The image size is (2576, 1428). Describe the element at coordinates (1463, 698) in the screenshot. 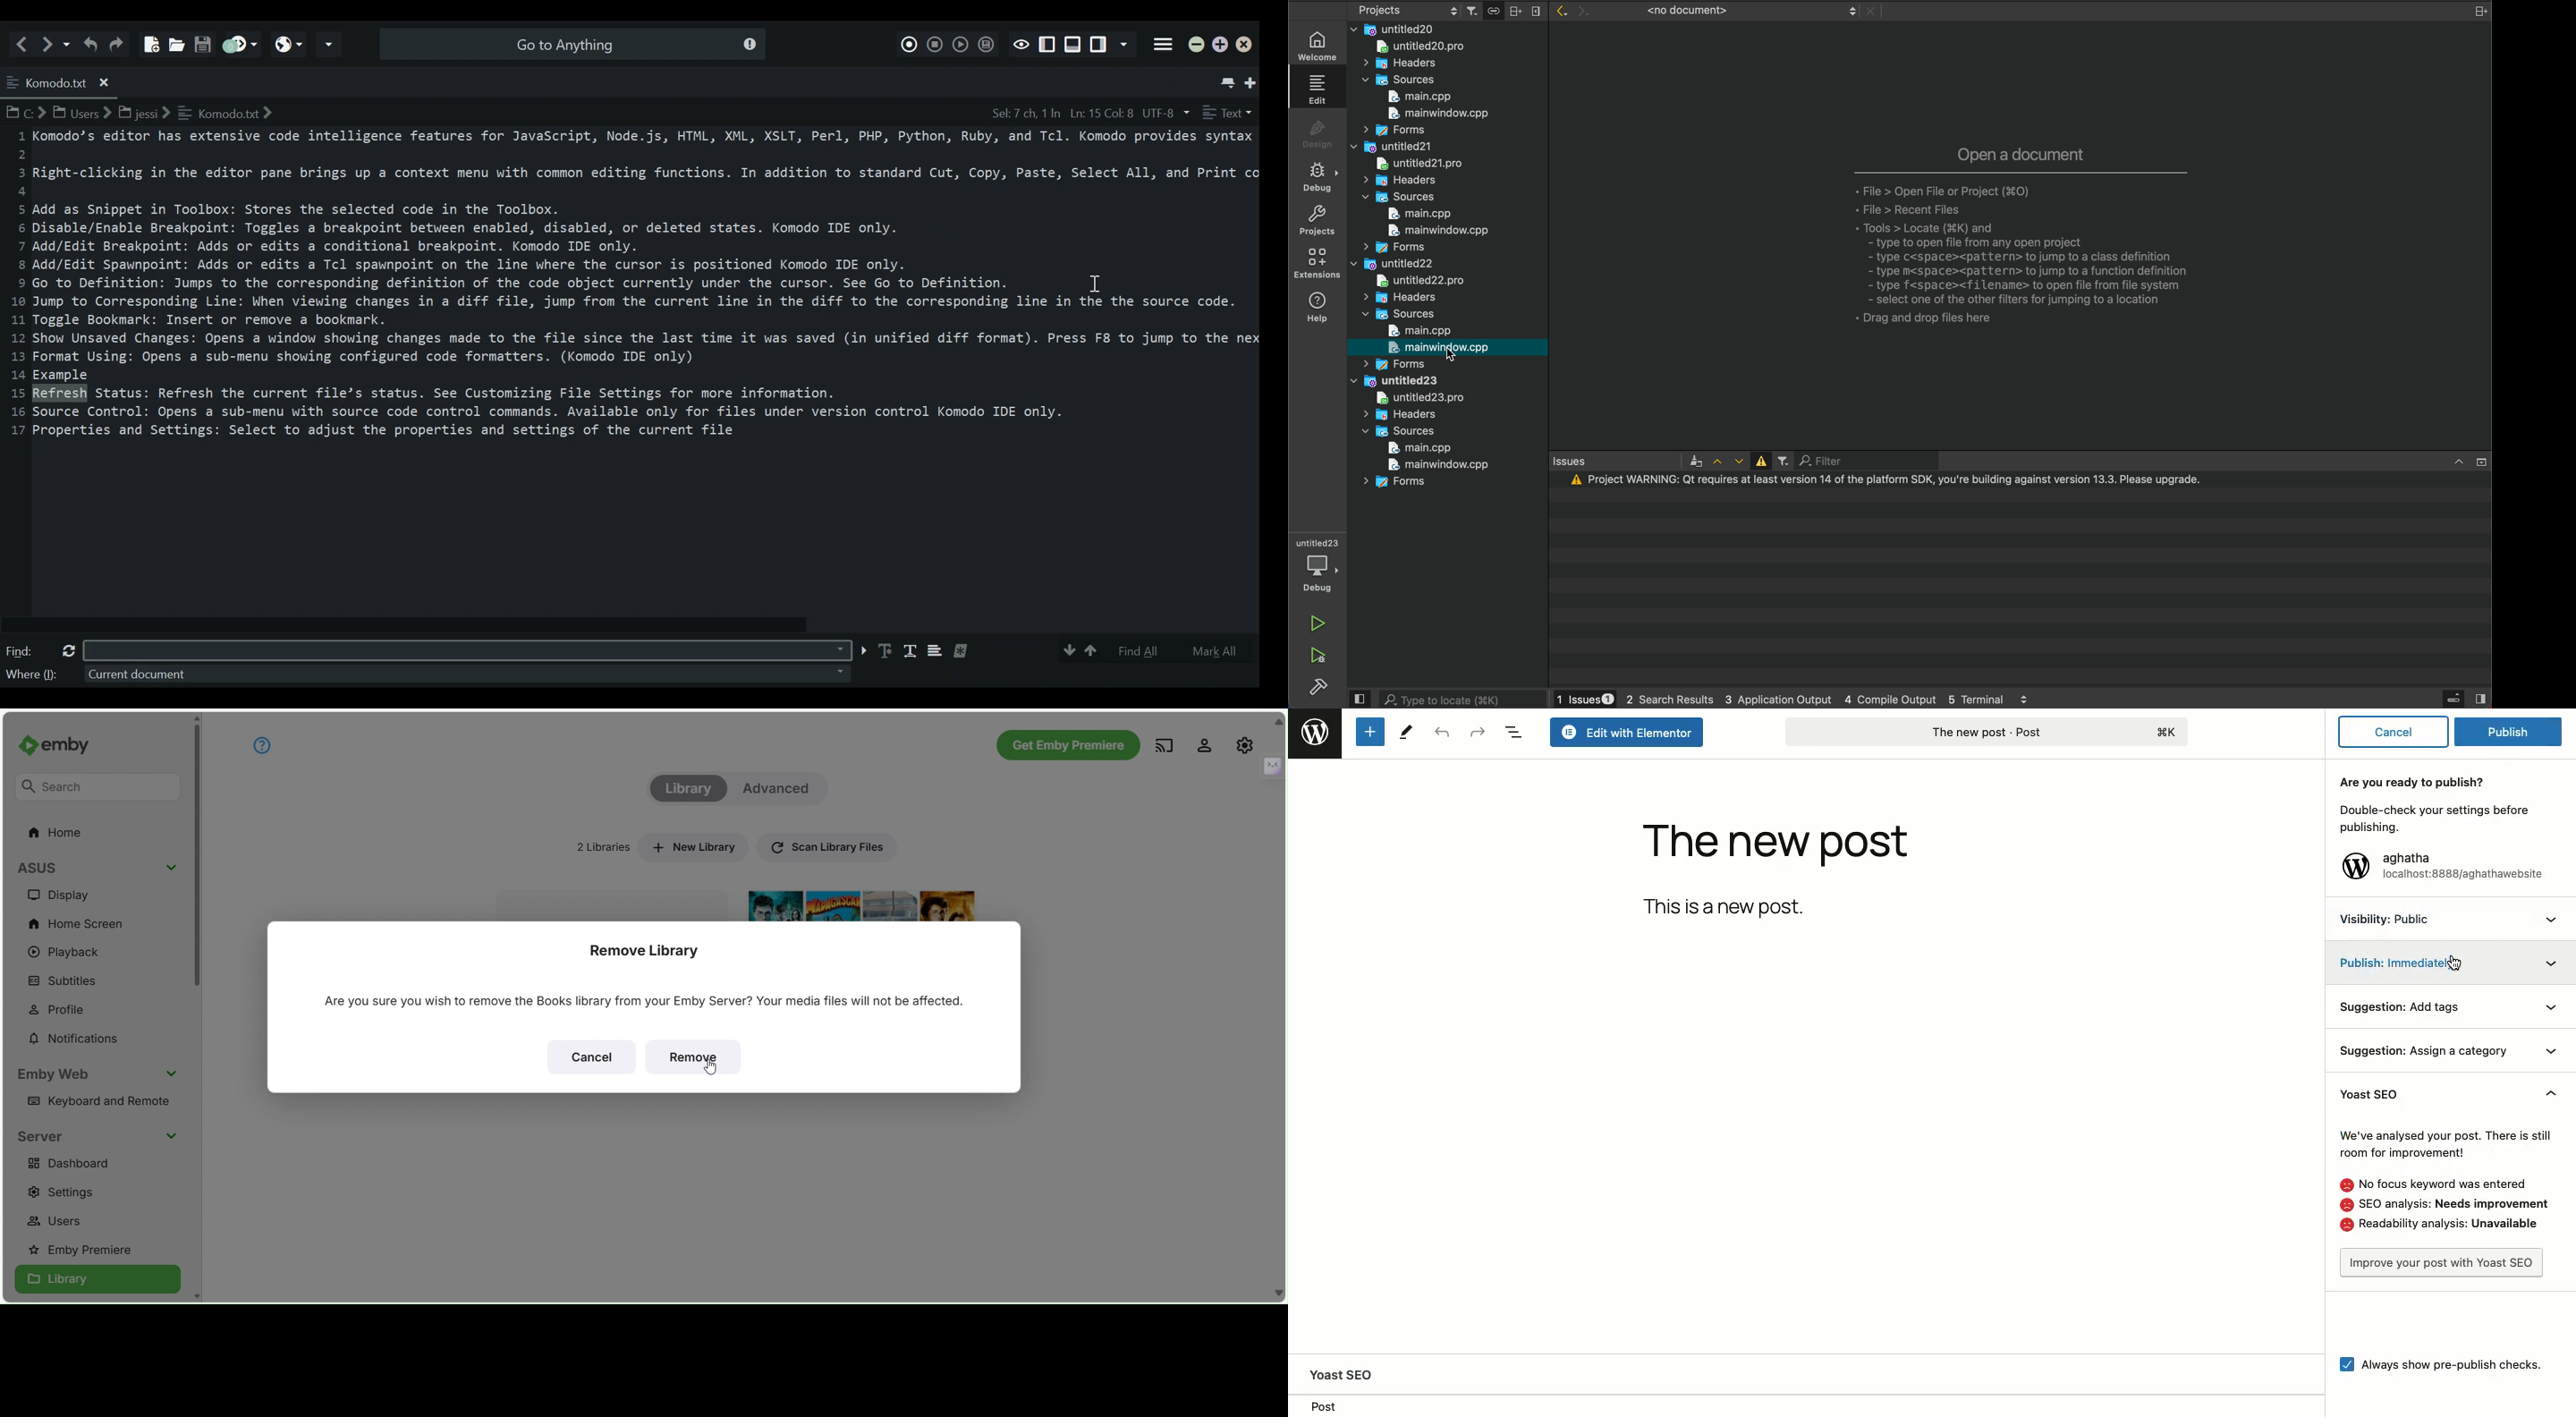

I see `search bar` at that location.